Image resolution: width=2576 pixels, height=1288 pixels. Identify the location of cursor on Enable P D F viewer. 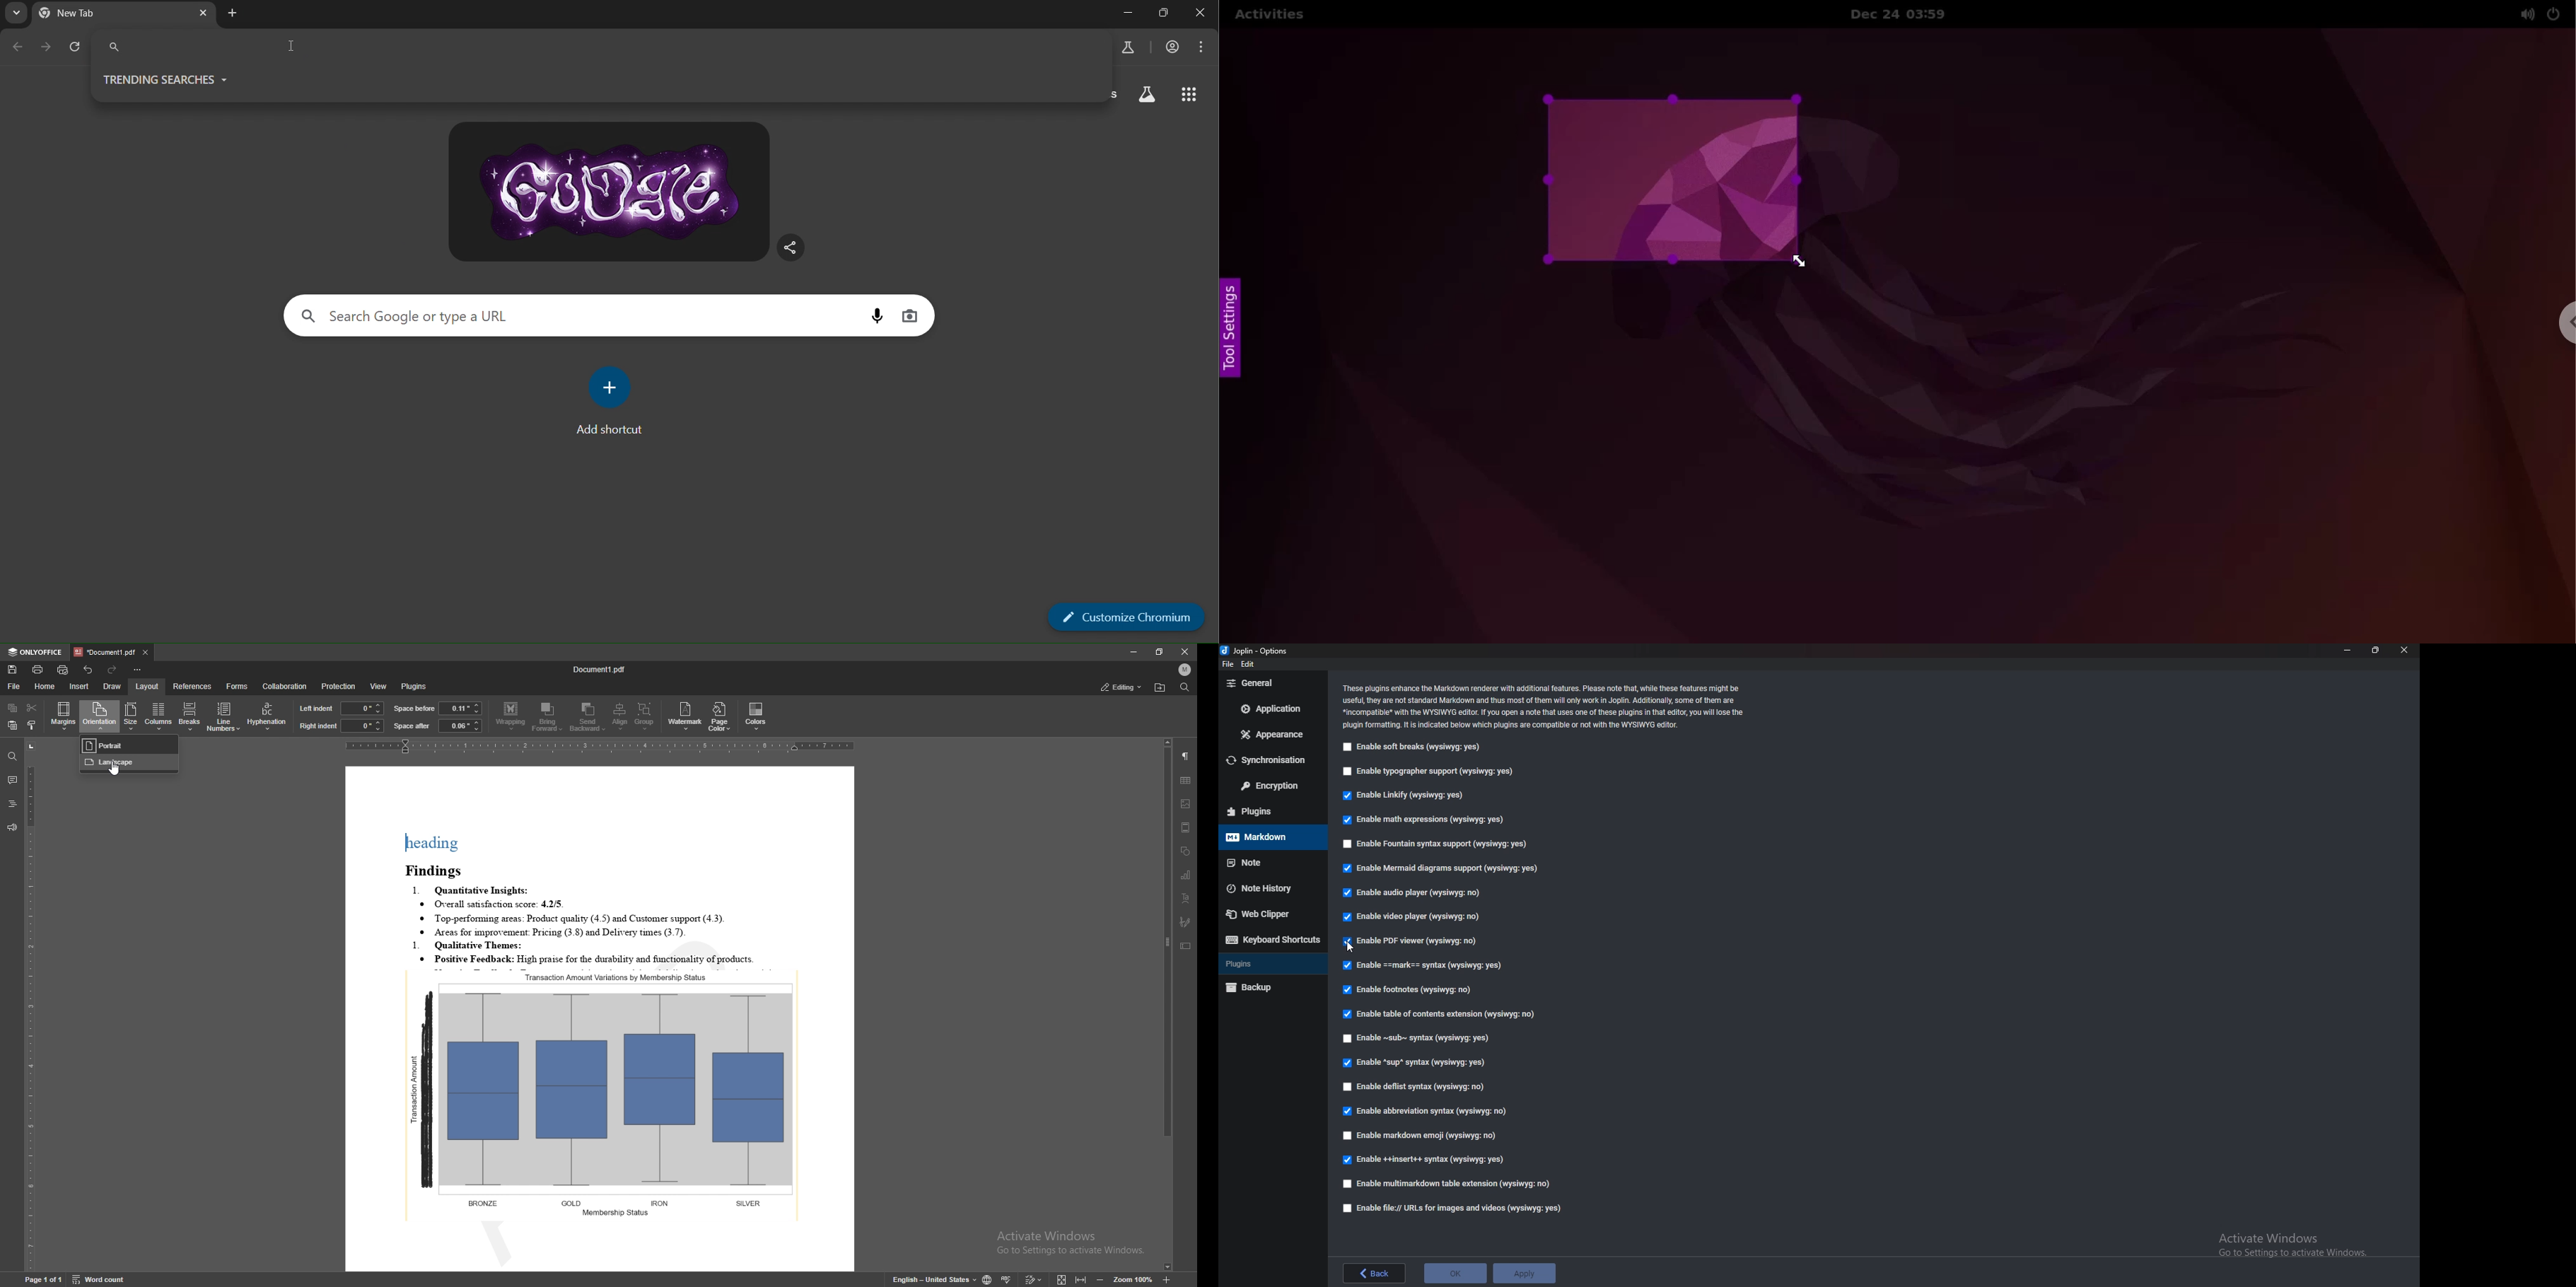
(1418, 941).